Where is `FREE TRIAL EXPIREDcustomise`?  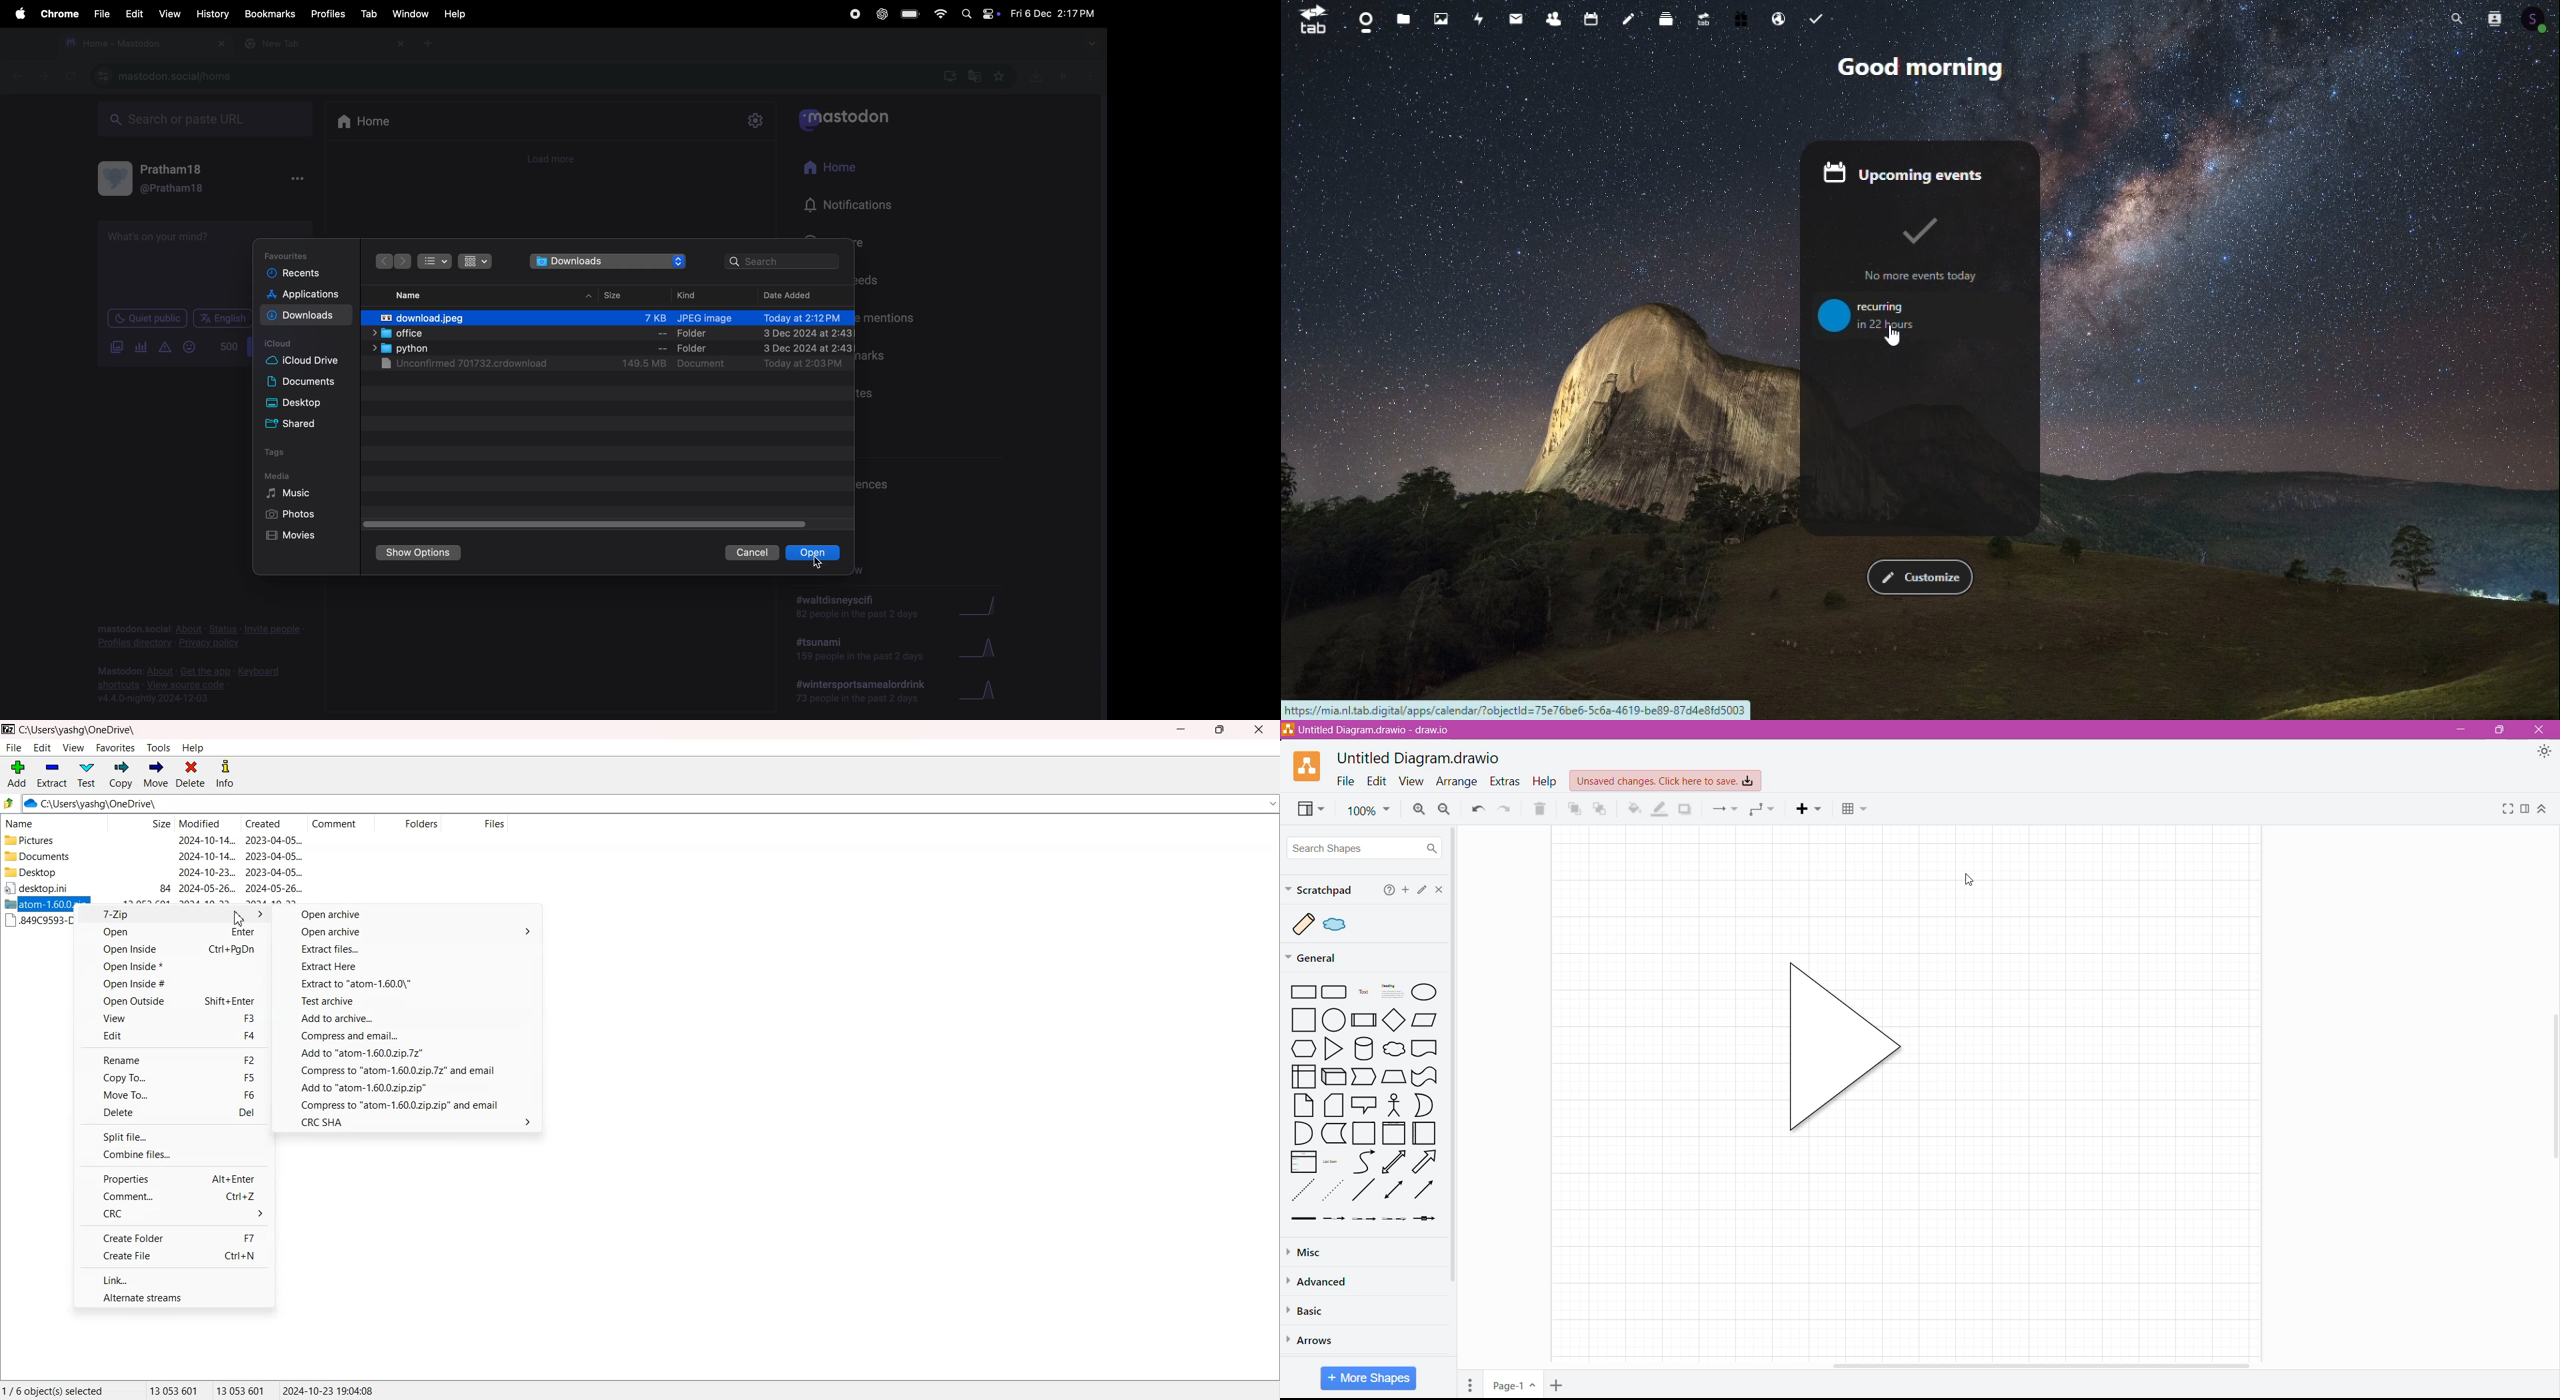 FREE TRIAL EXPIREDcustomise is located at coordinates (1919, 580).